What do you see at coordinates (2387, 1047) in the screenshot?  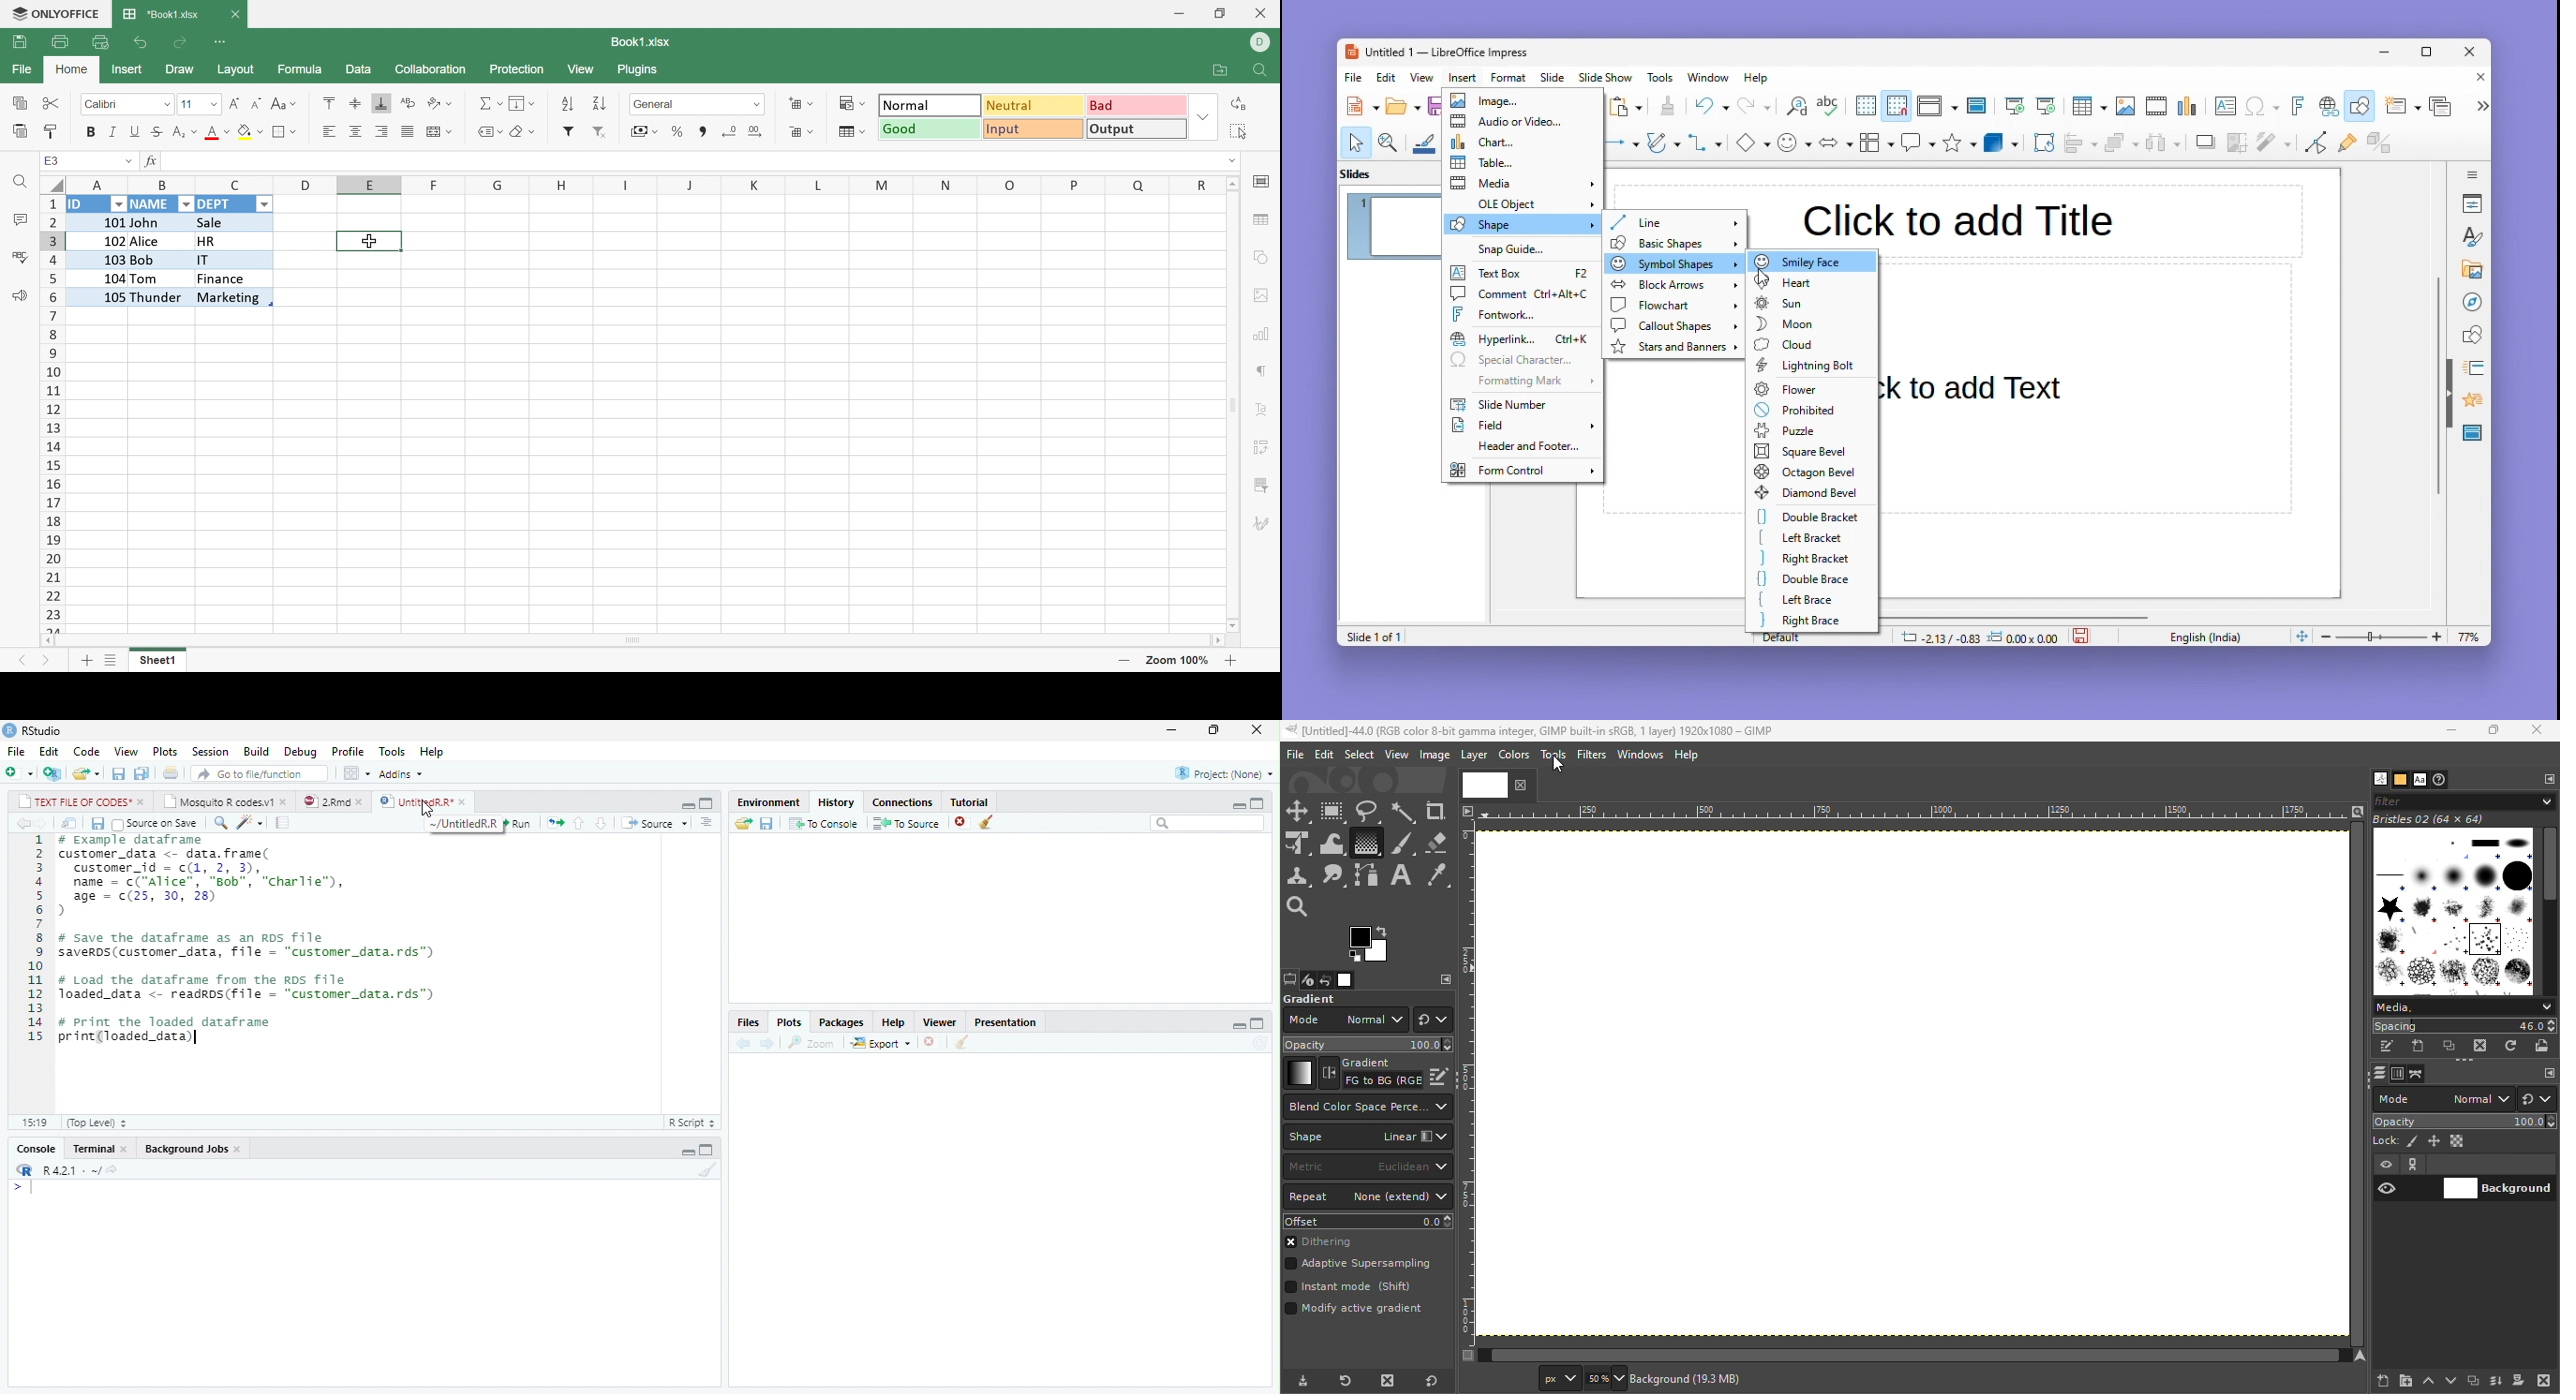 I see `Edit this brush` at bounding box center [2387, 1047].